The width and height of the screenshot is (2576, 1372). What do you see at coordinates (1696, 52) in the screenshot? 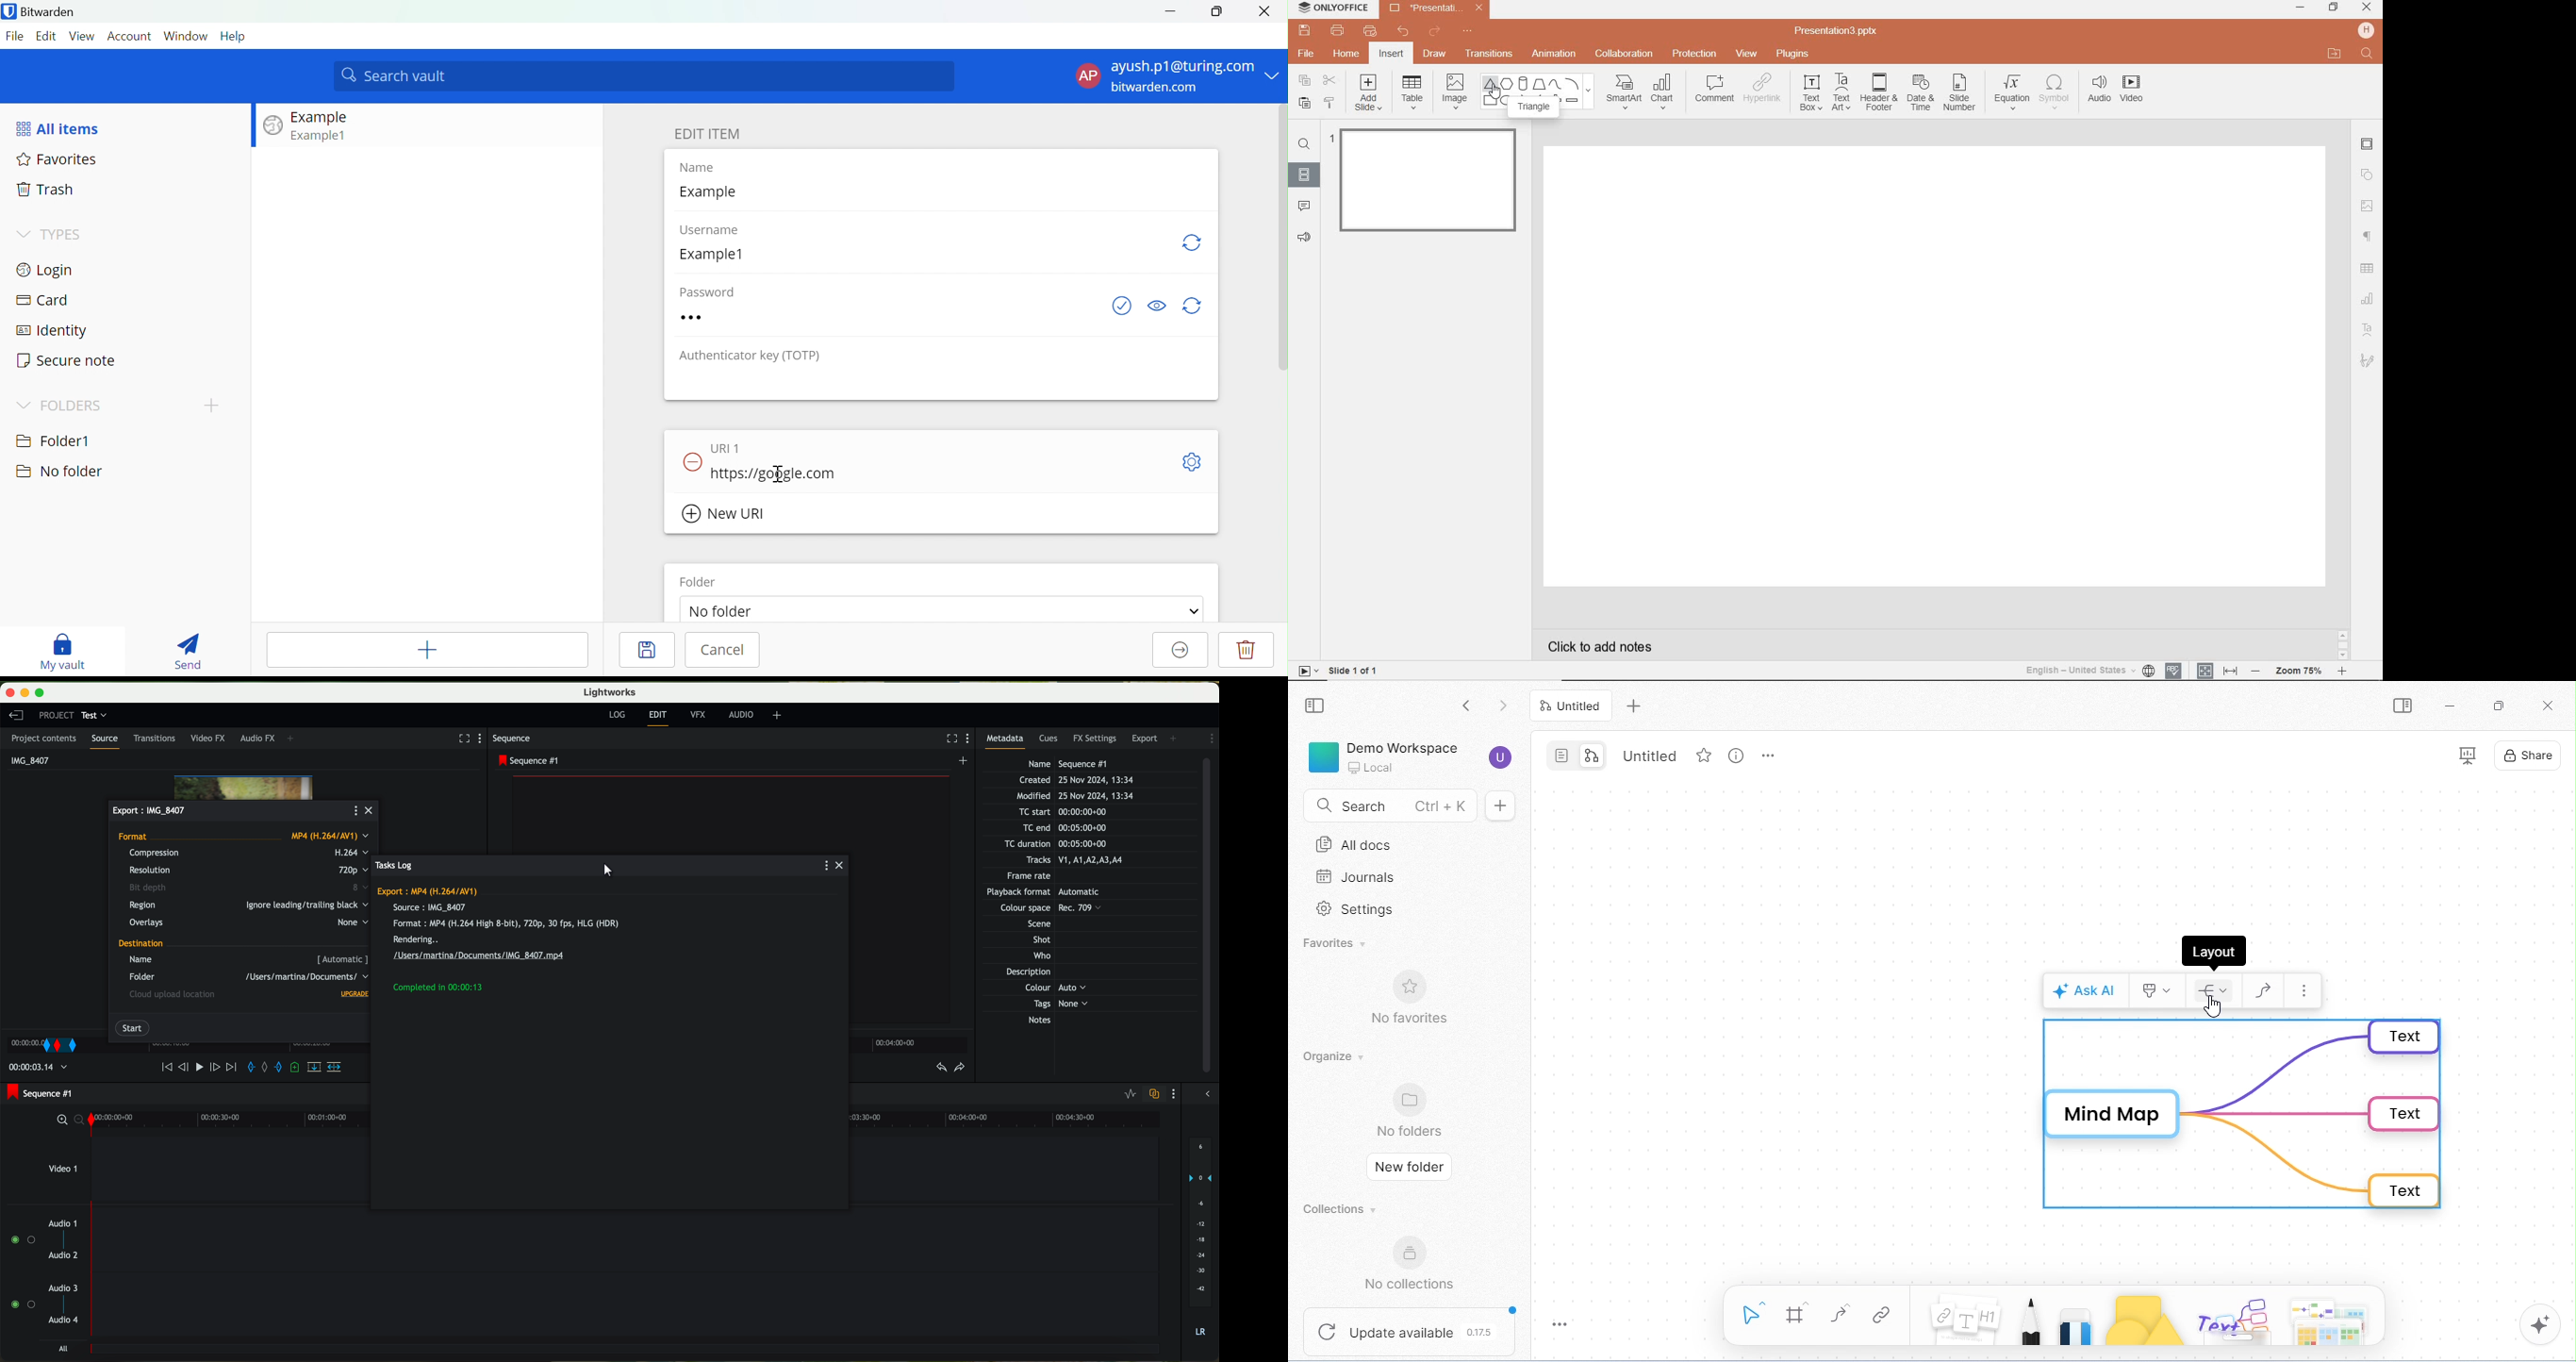
I see `PROTECTION` at bounding box center [1696, 52].